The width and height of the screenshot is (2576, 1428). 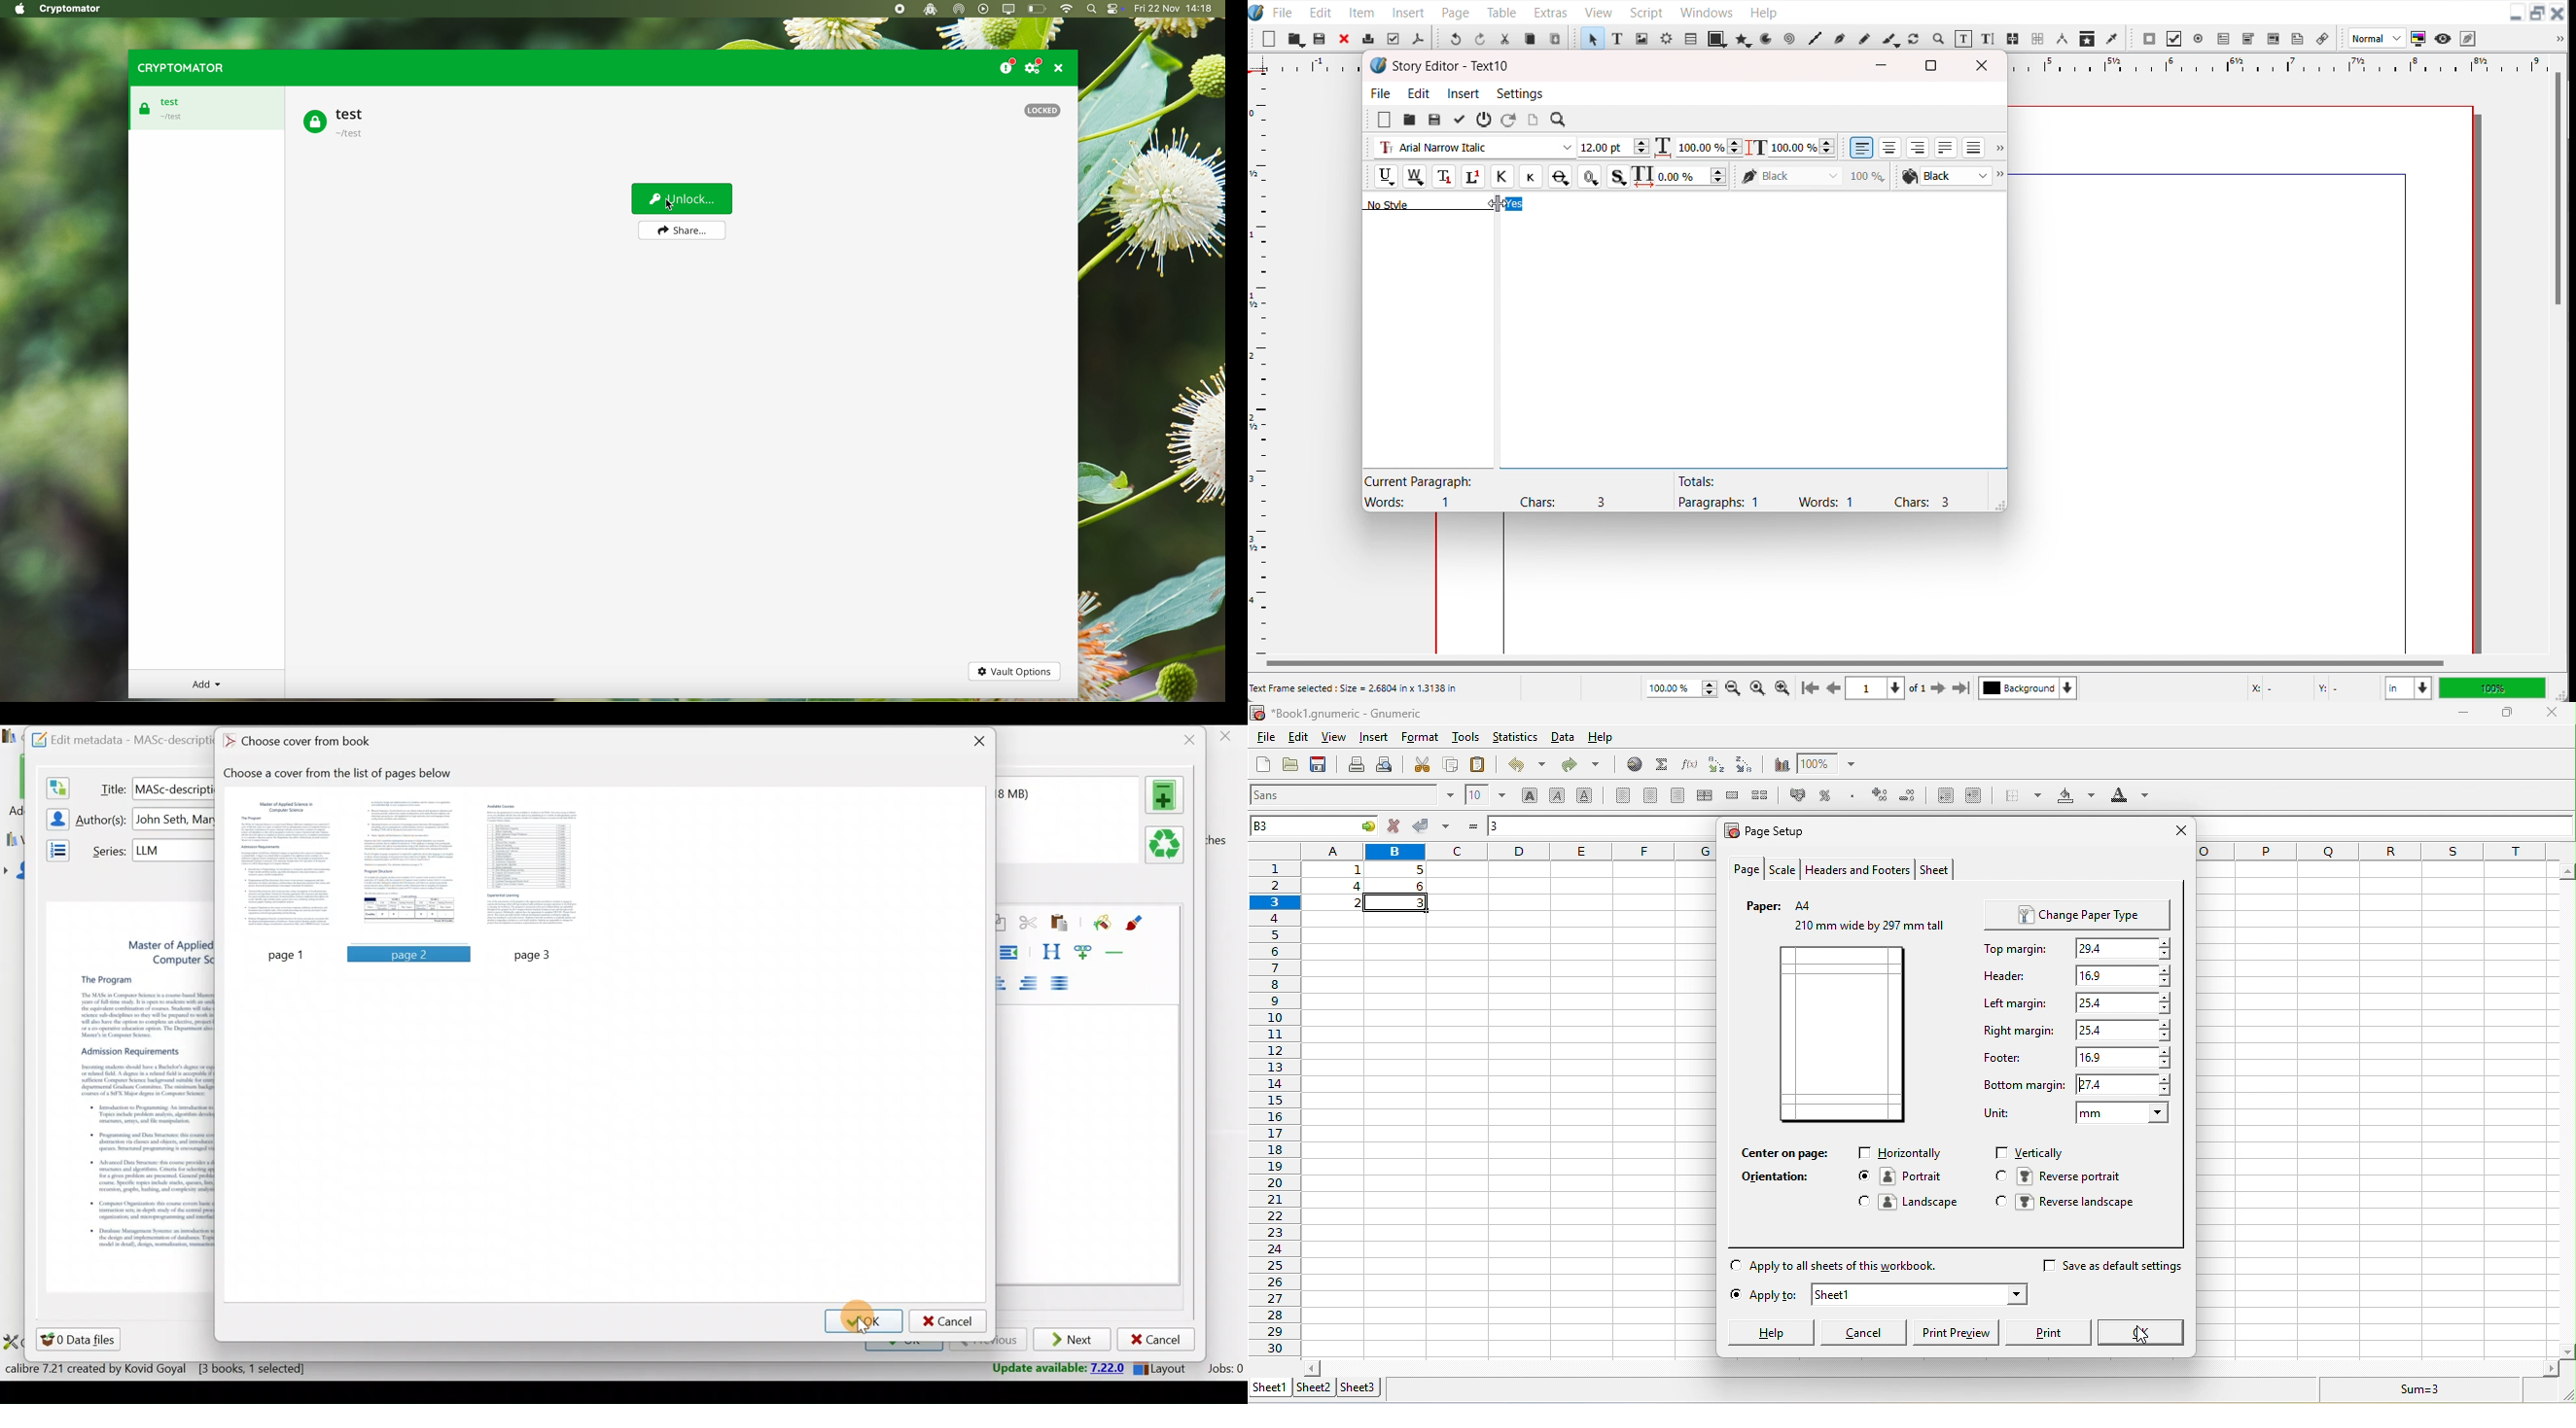 What do you see at coordinates (1455, 11) in the screenshot?
I see `Page` at bounding box center [1455, 11].